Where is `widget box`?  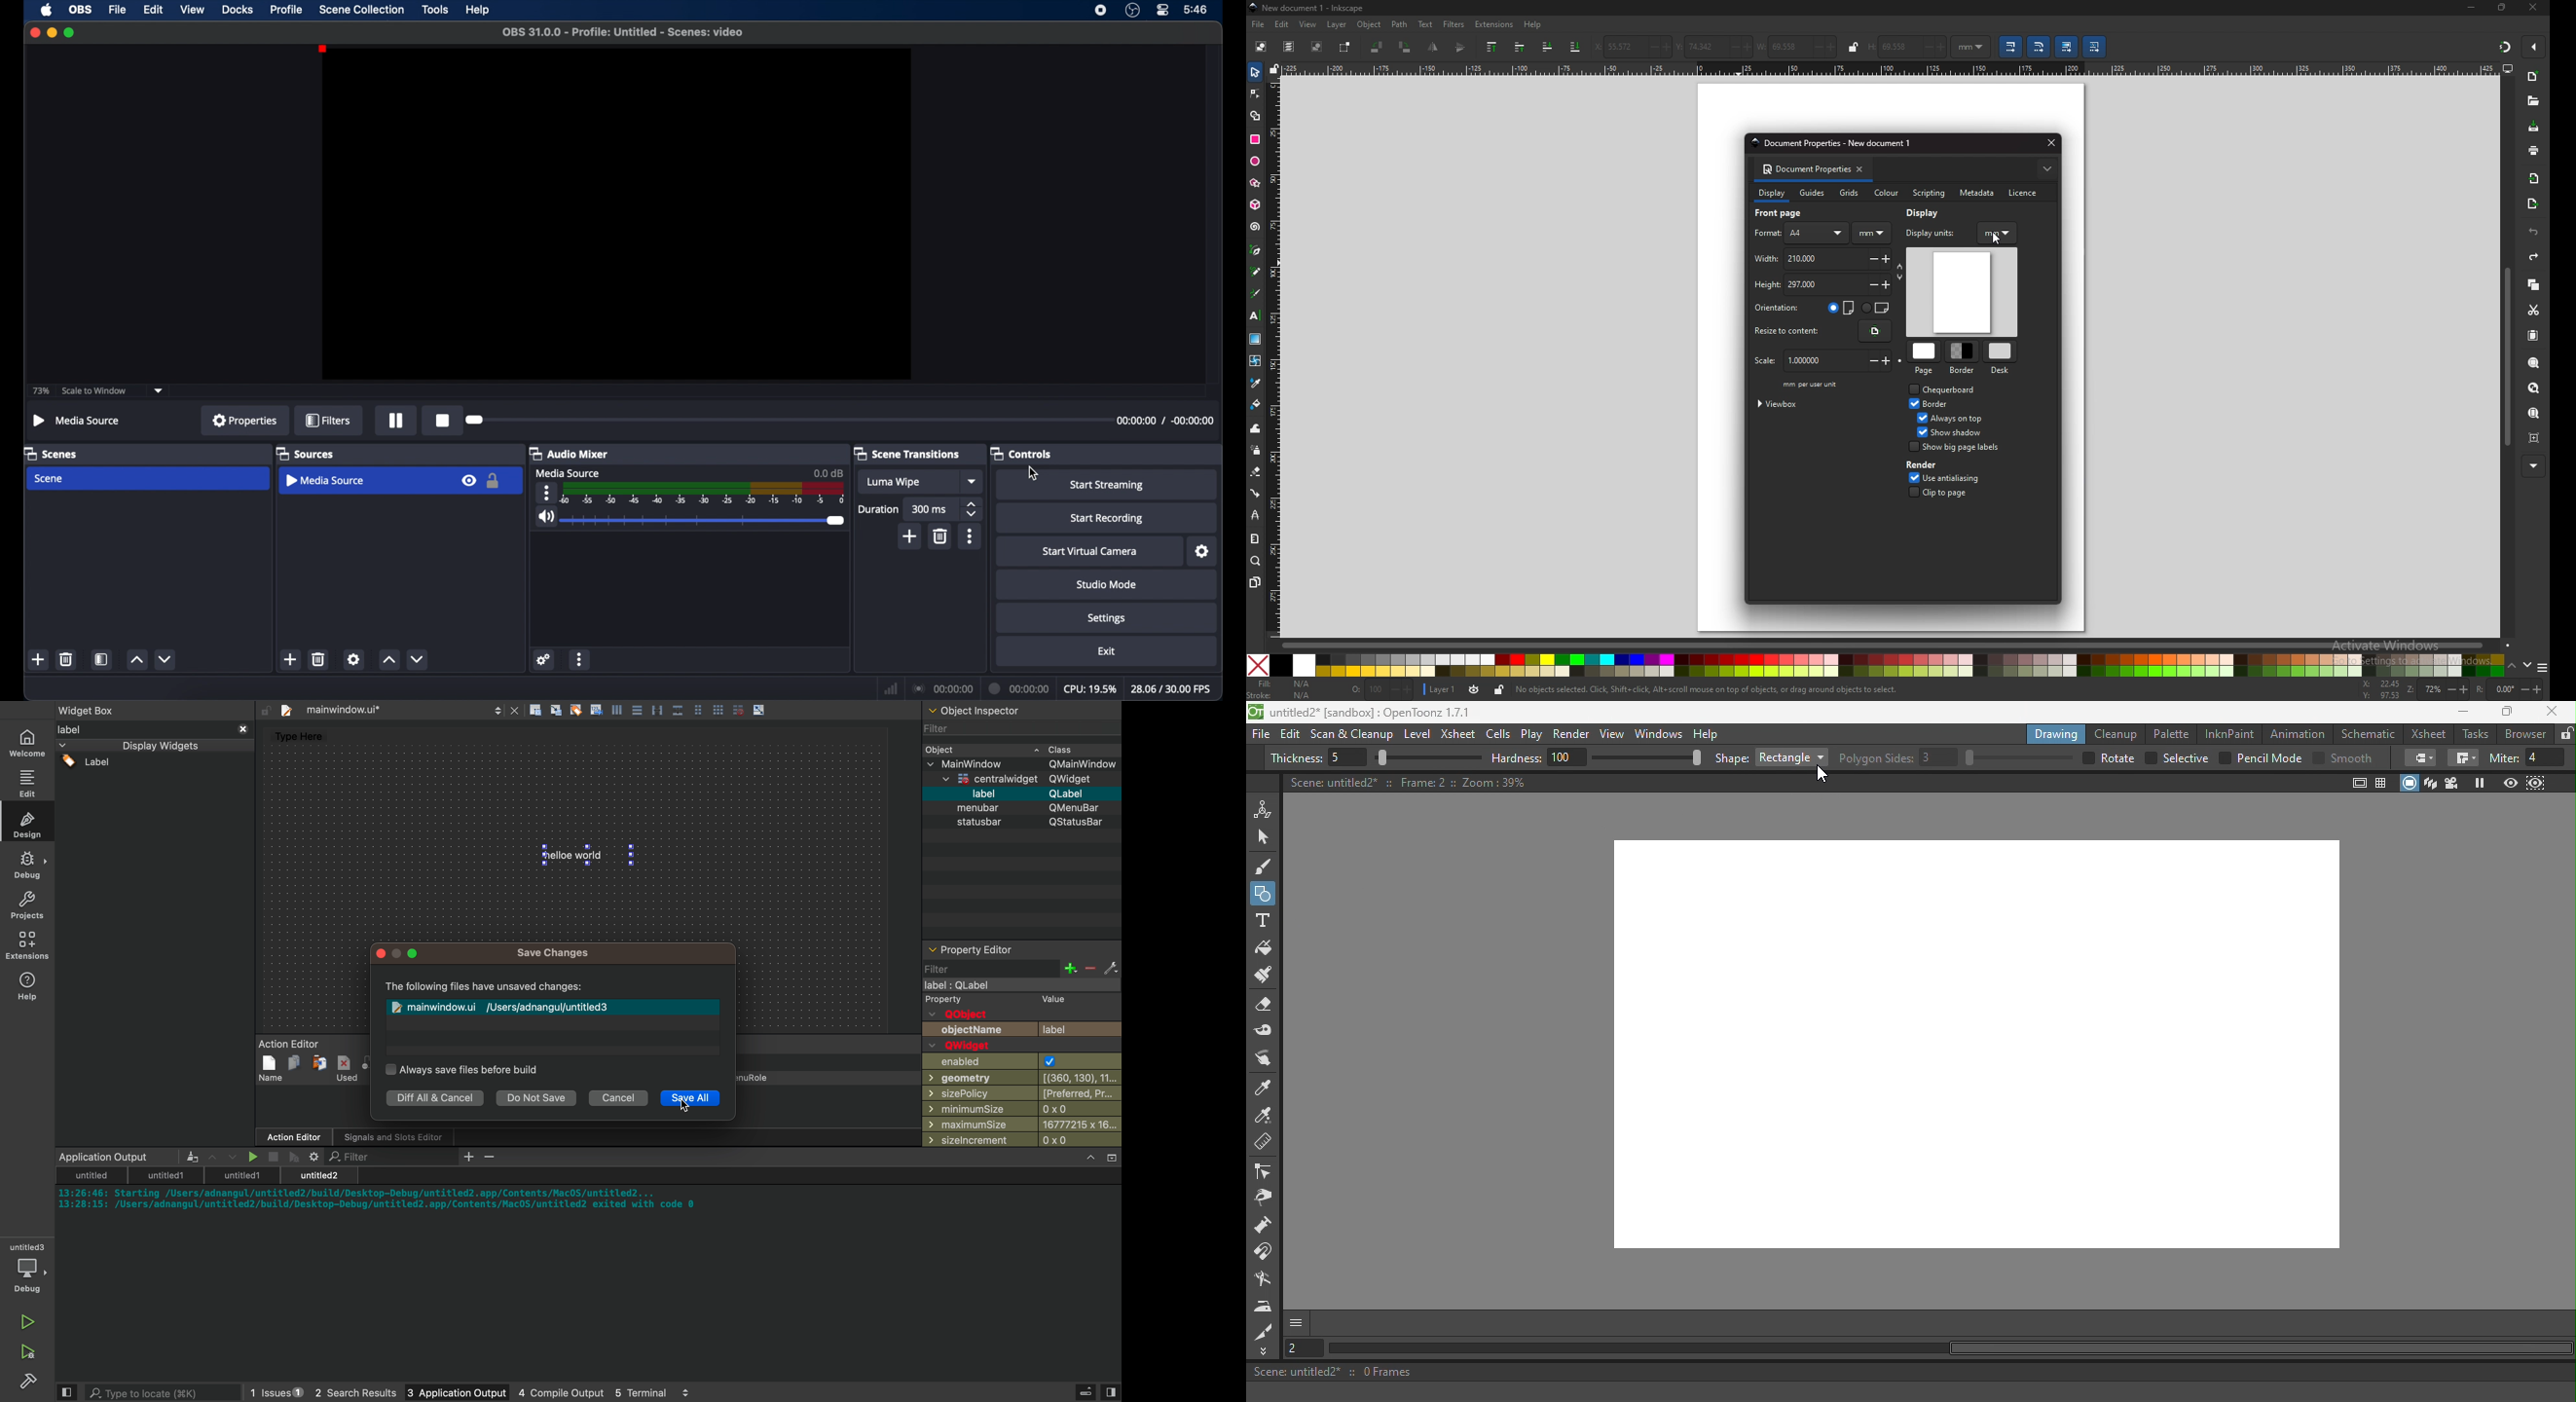 widget box is located at coordinates (100, 710).